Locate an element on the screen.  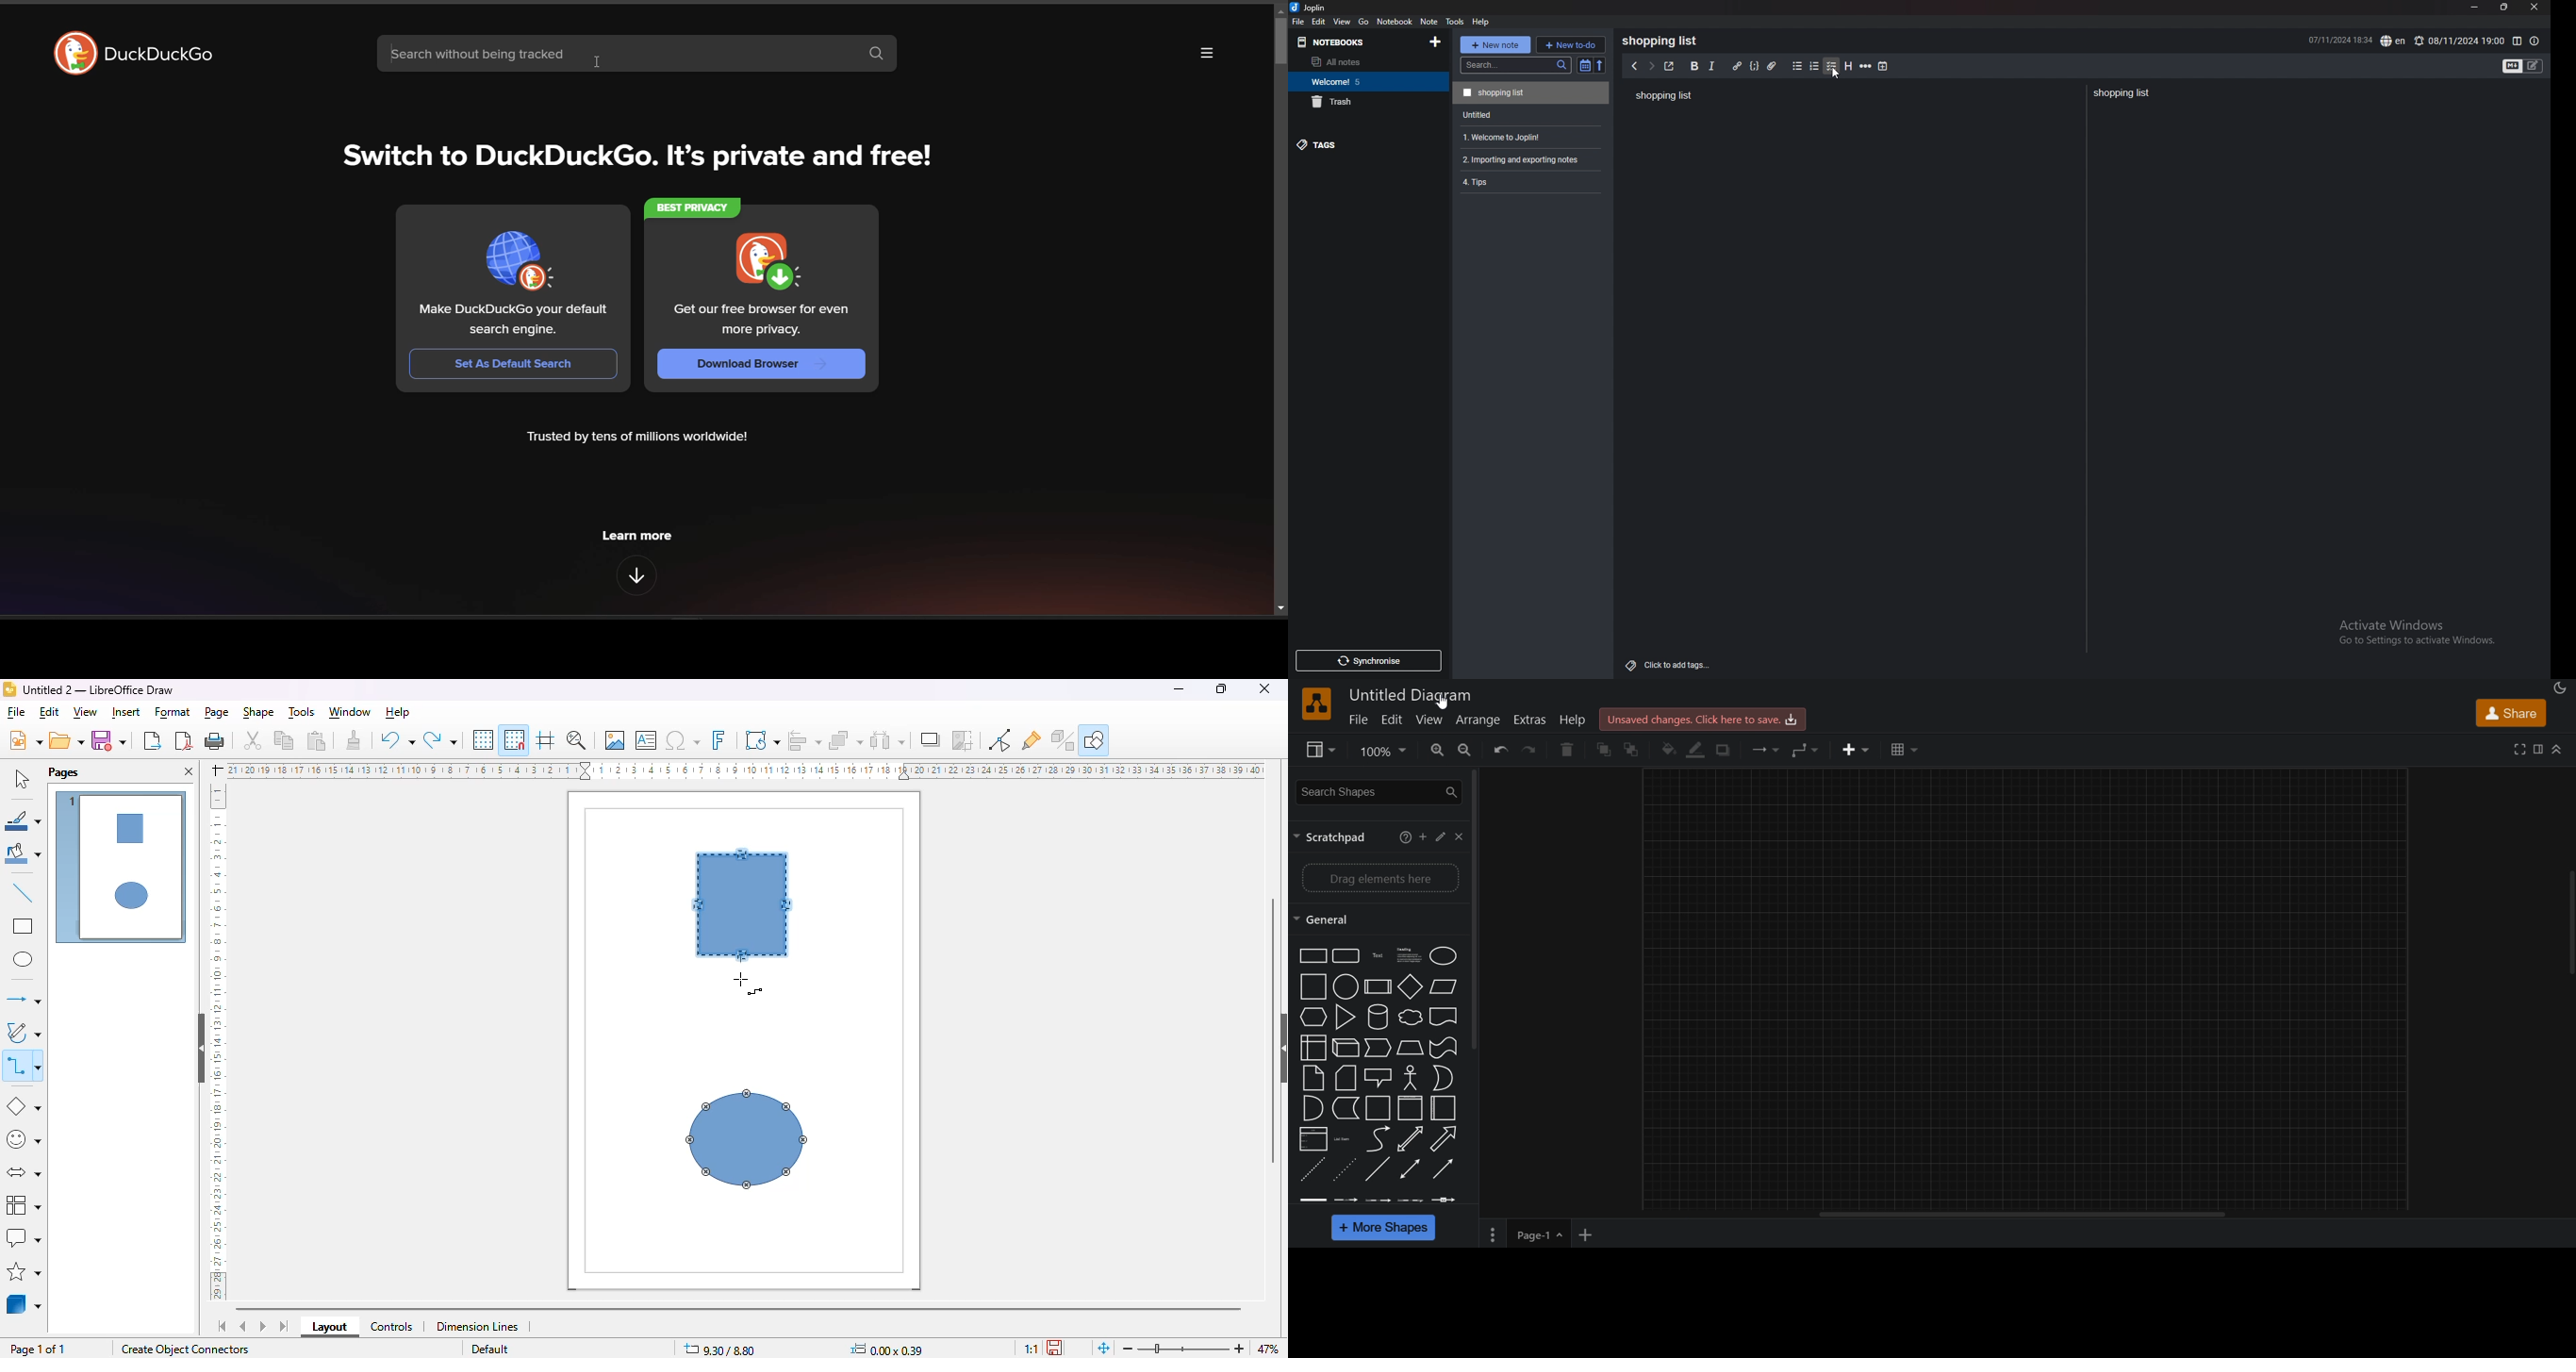
bold is located at coordinates (1695, 66).